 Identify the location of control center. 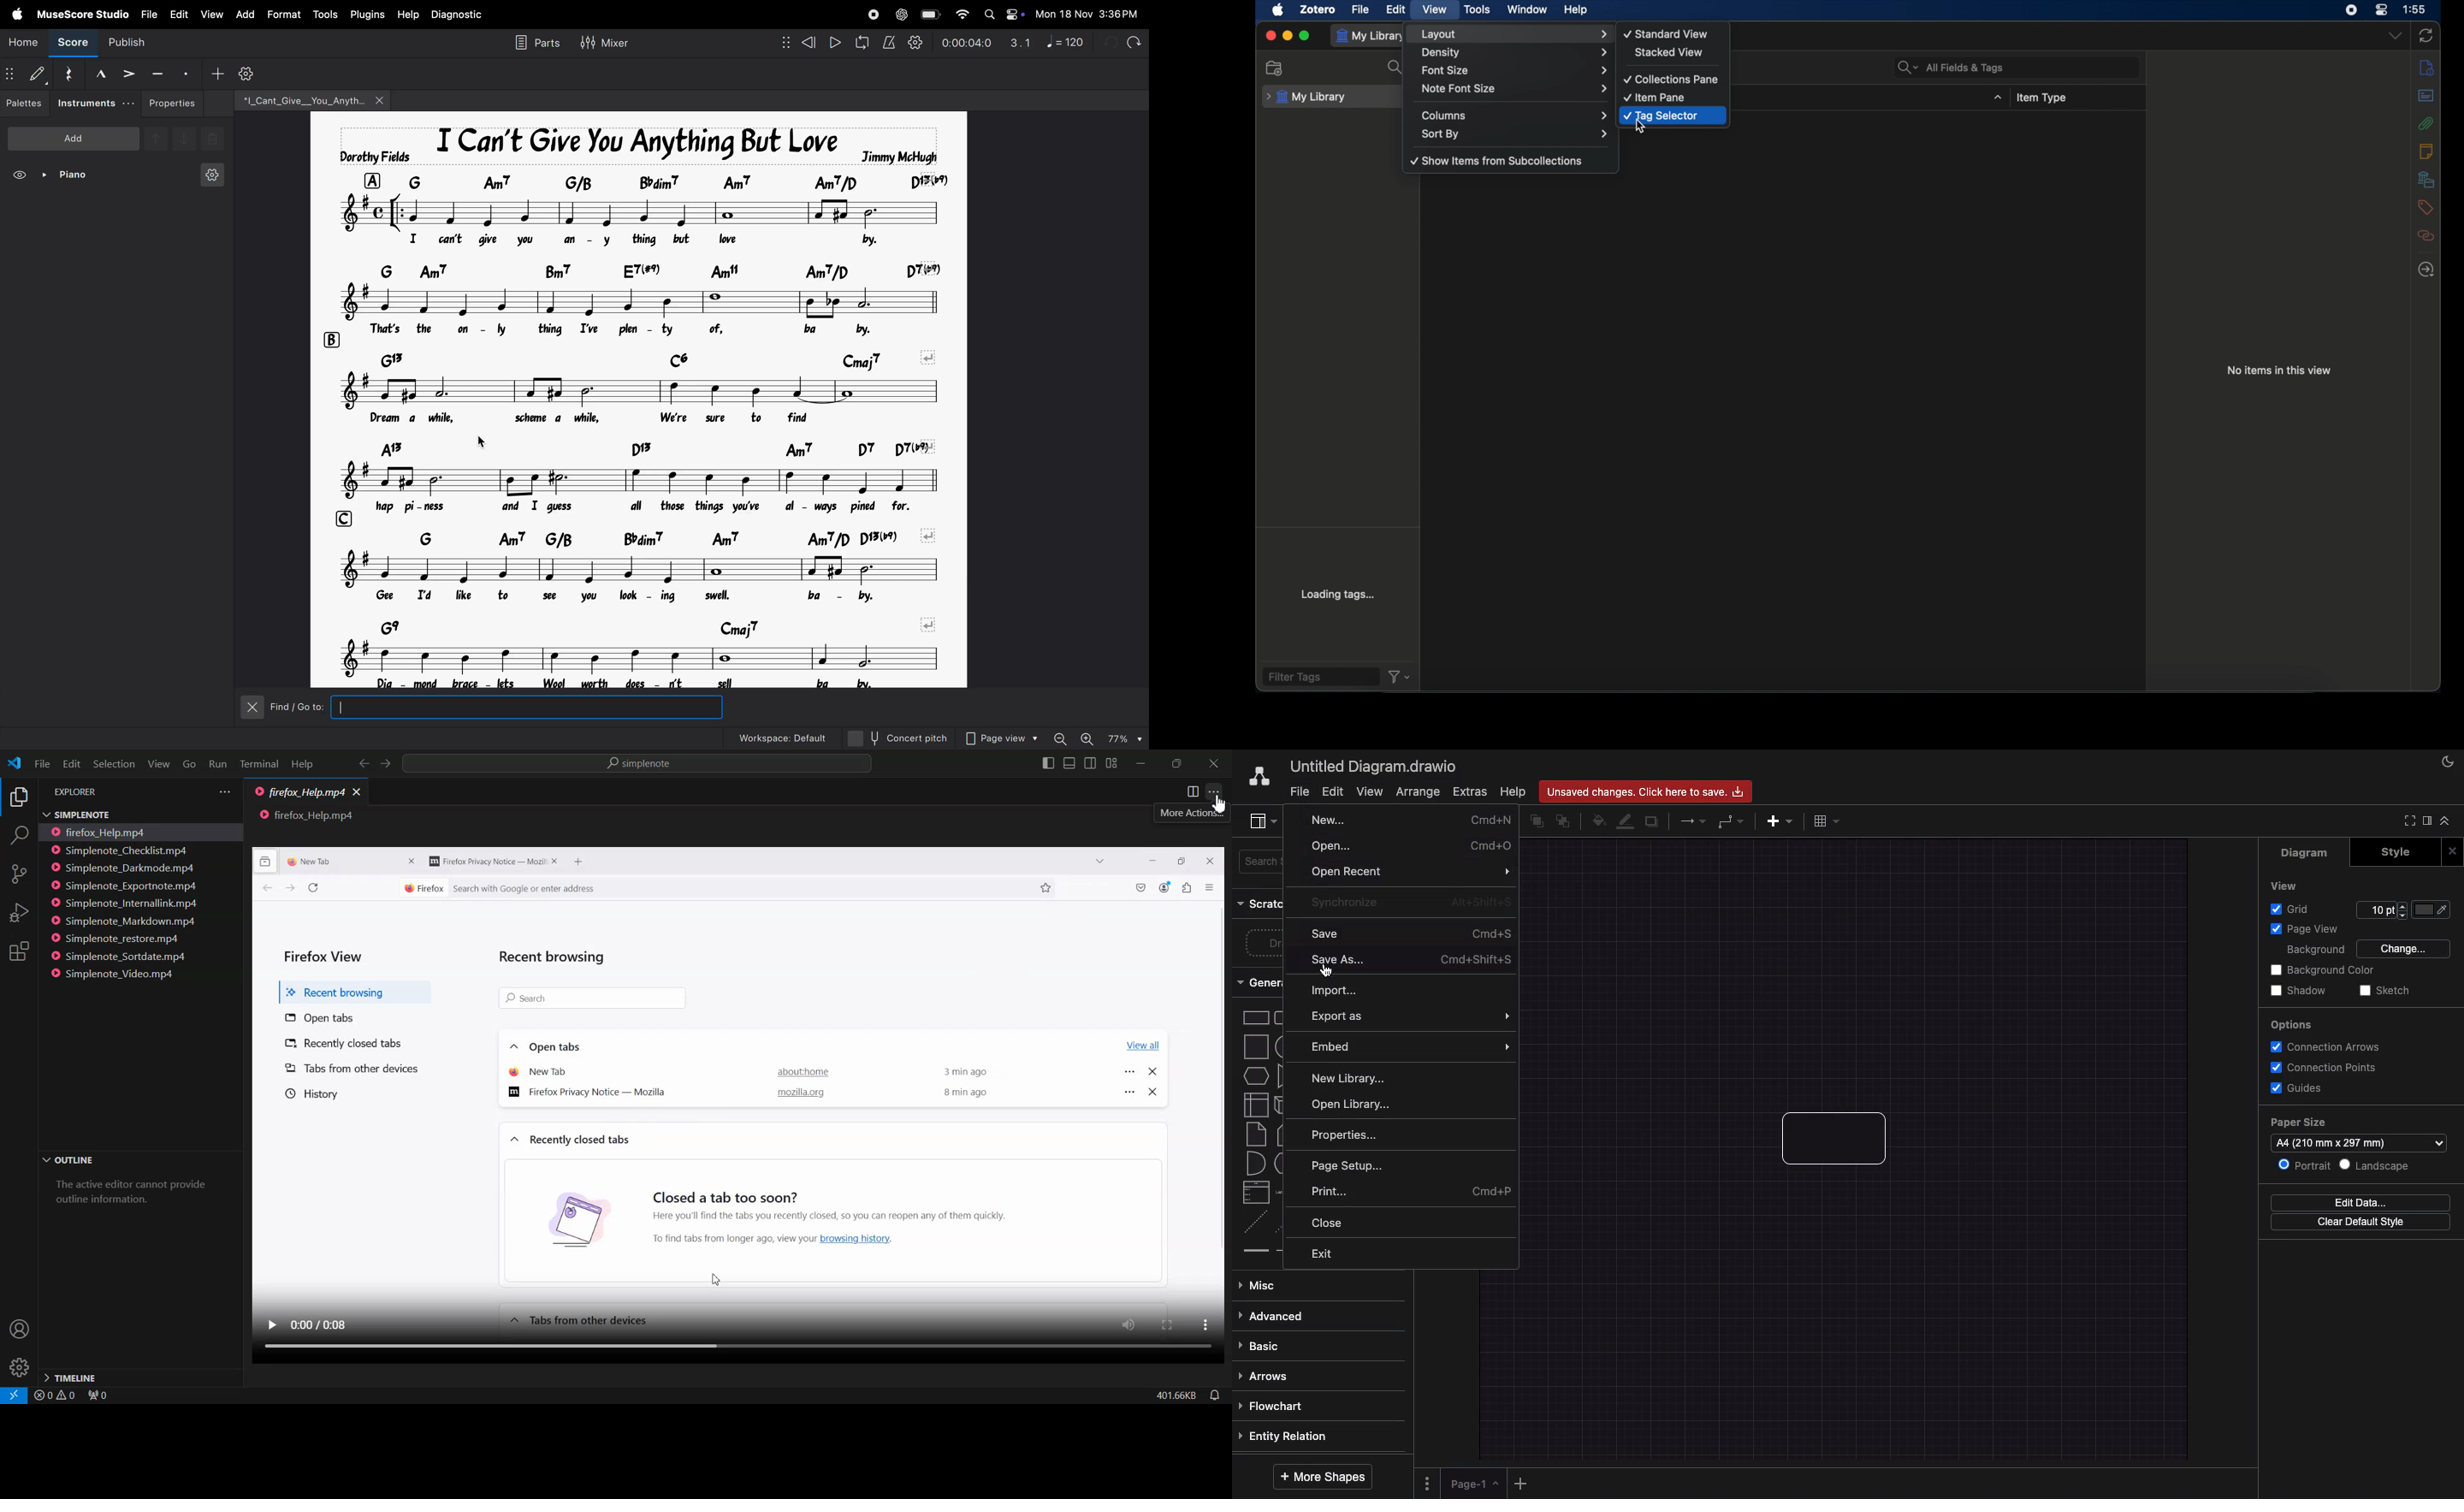
(2382, 10).